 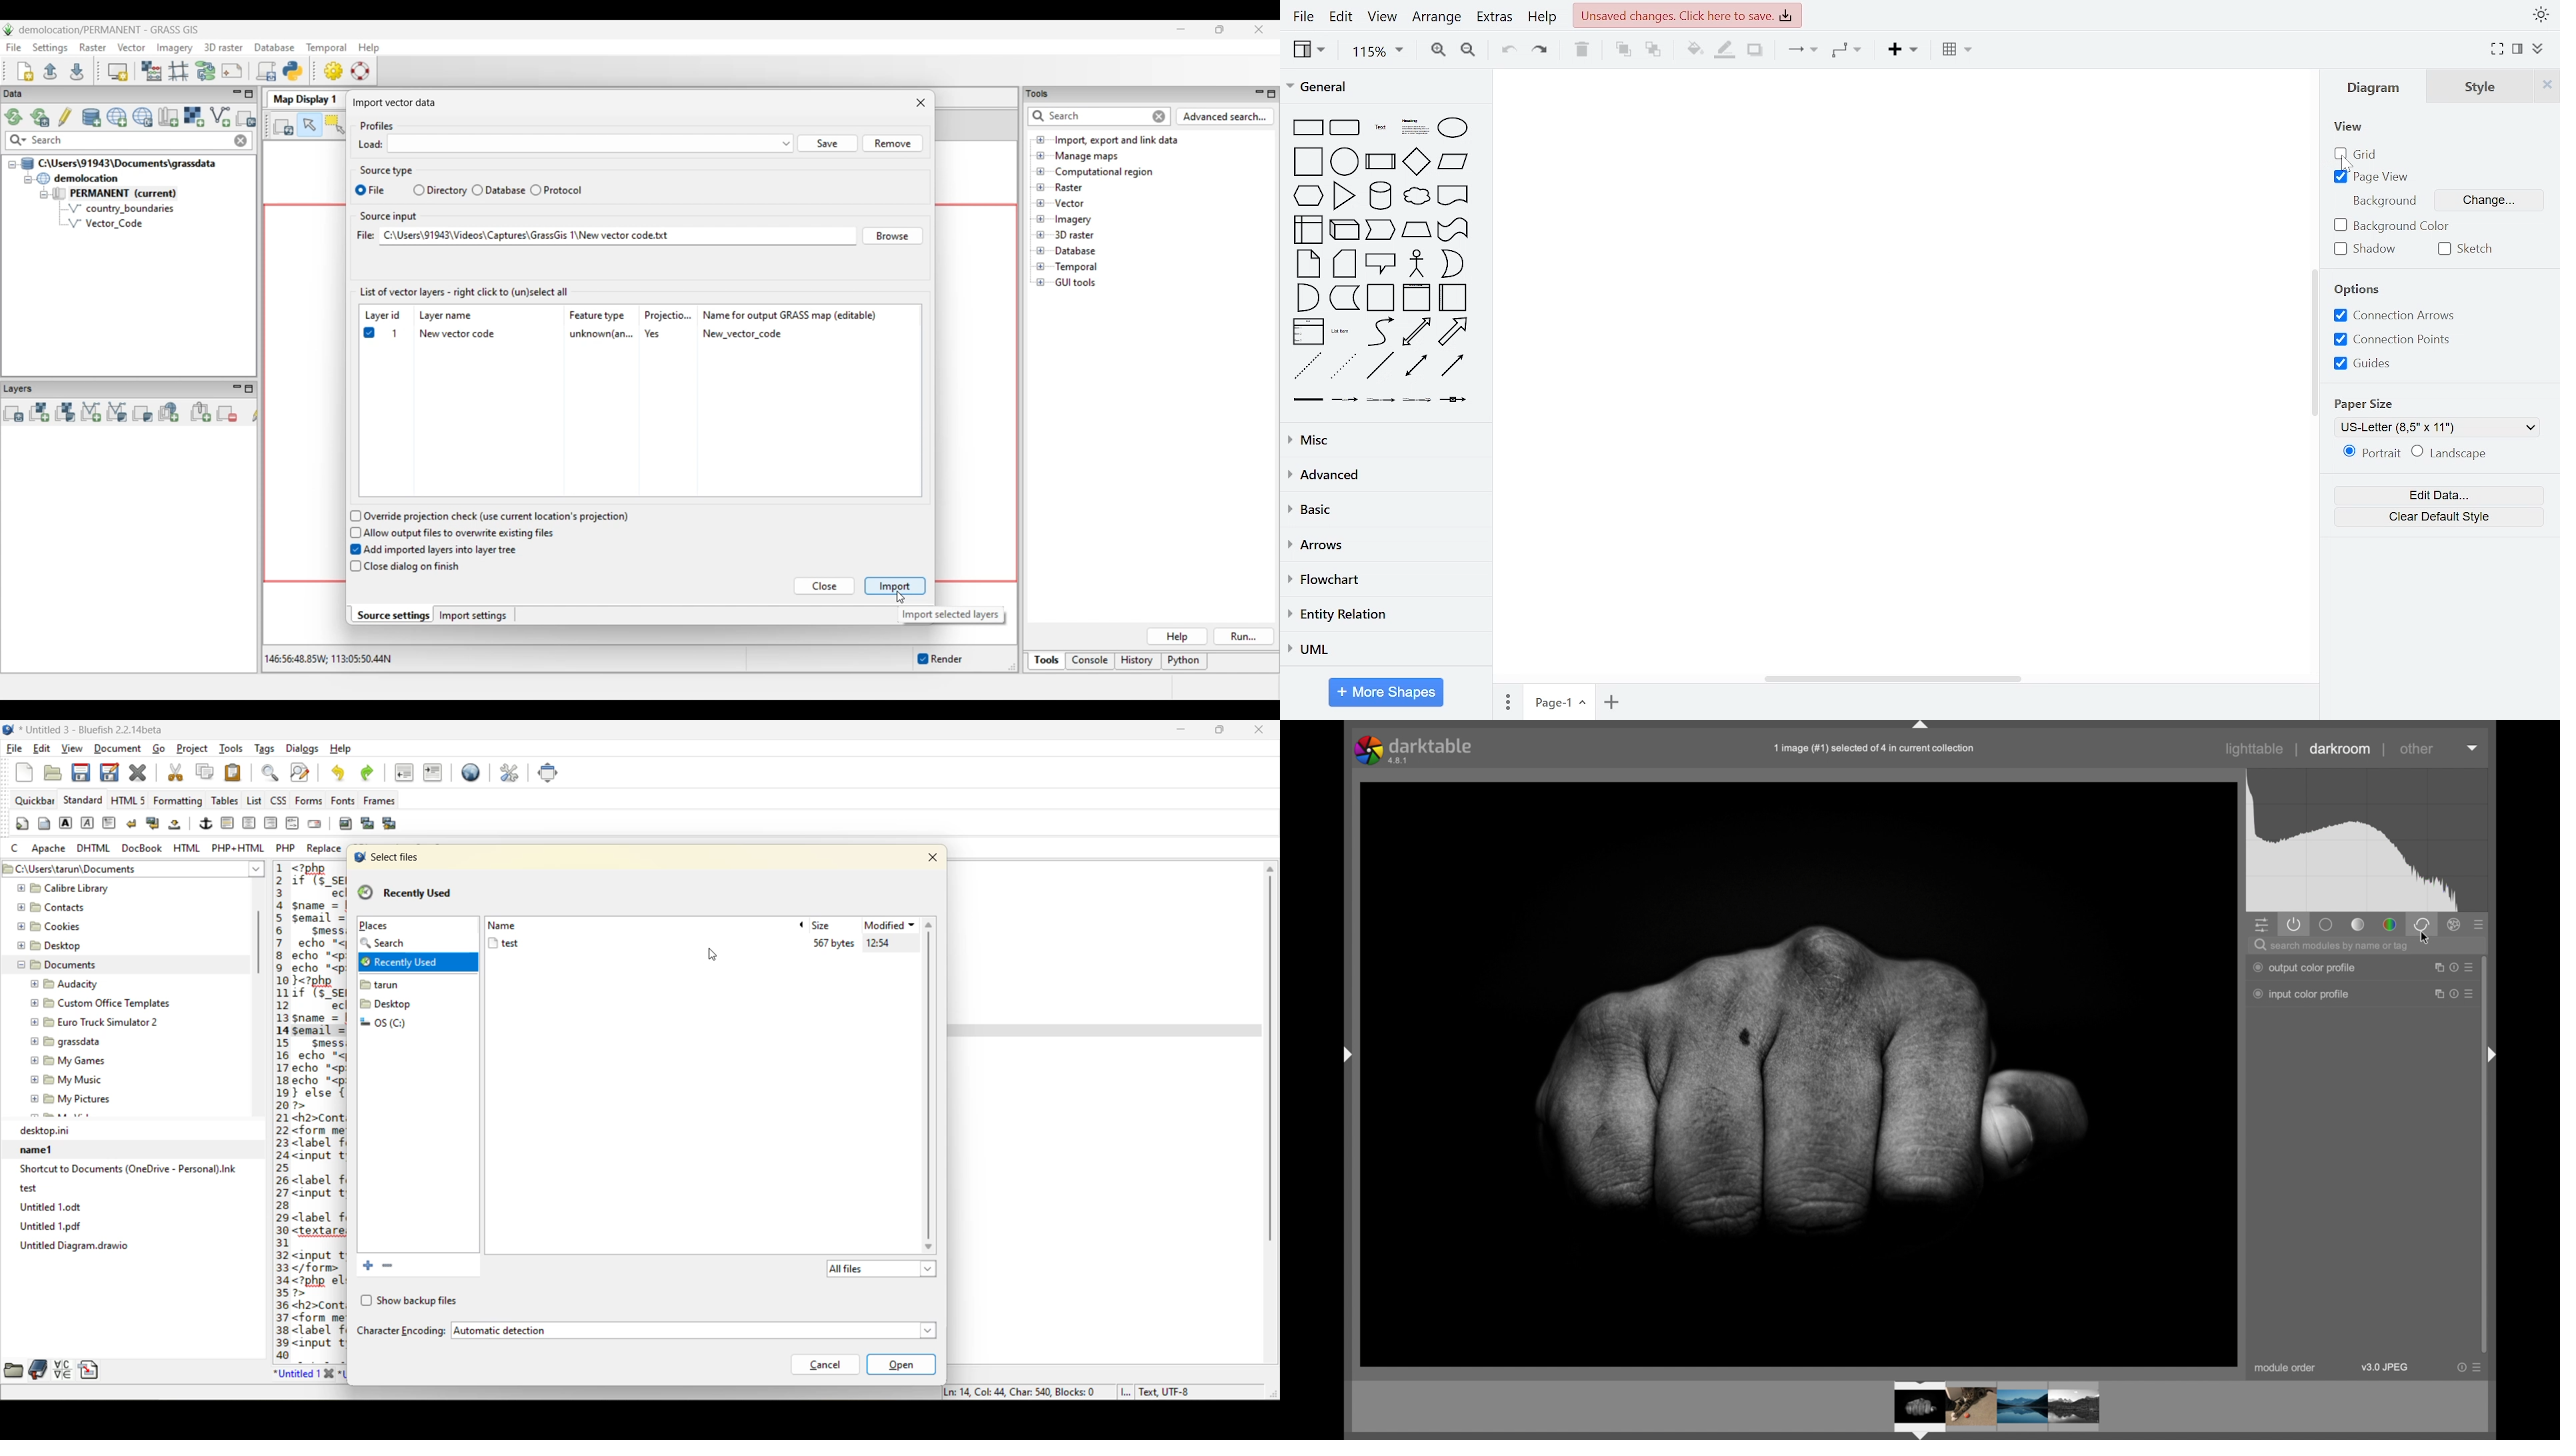 What do you see at coordinates (2364, 364) in the screenshot?
I see `guides` at bounding box center [2364, 364].